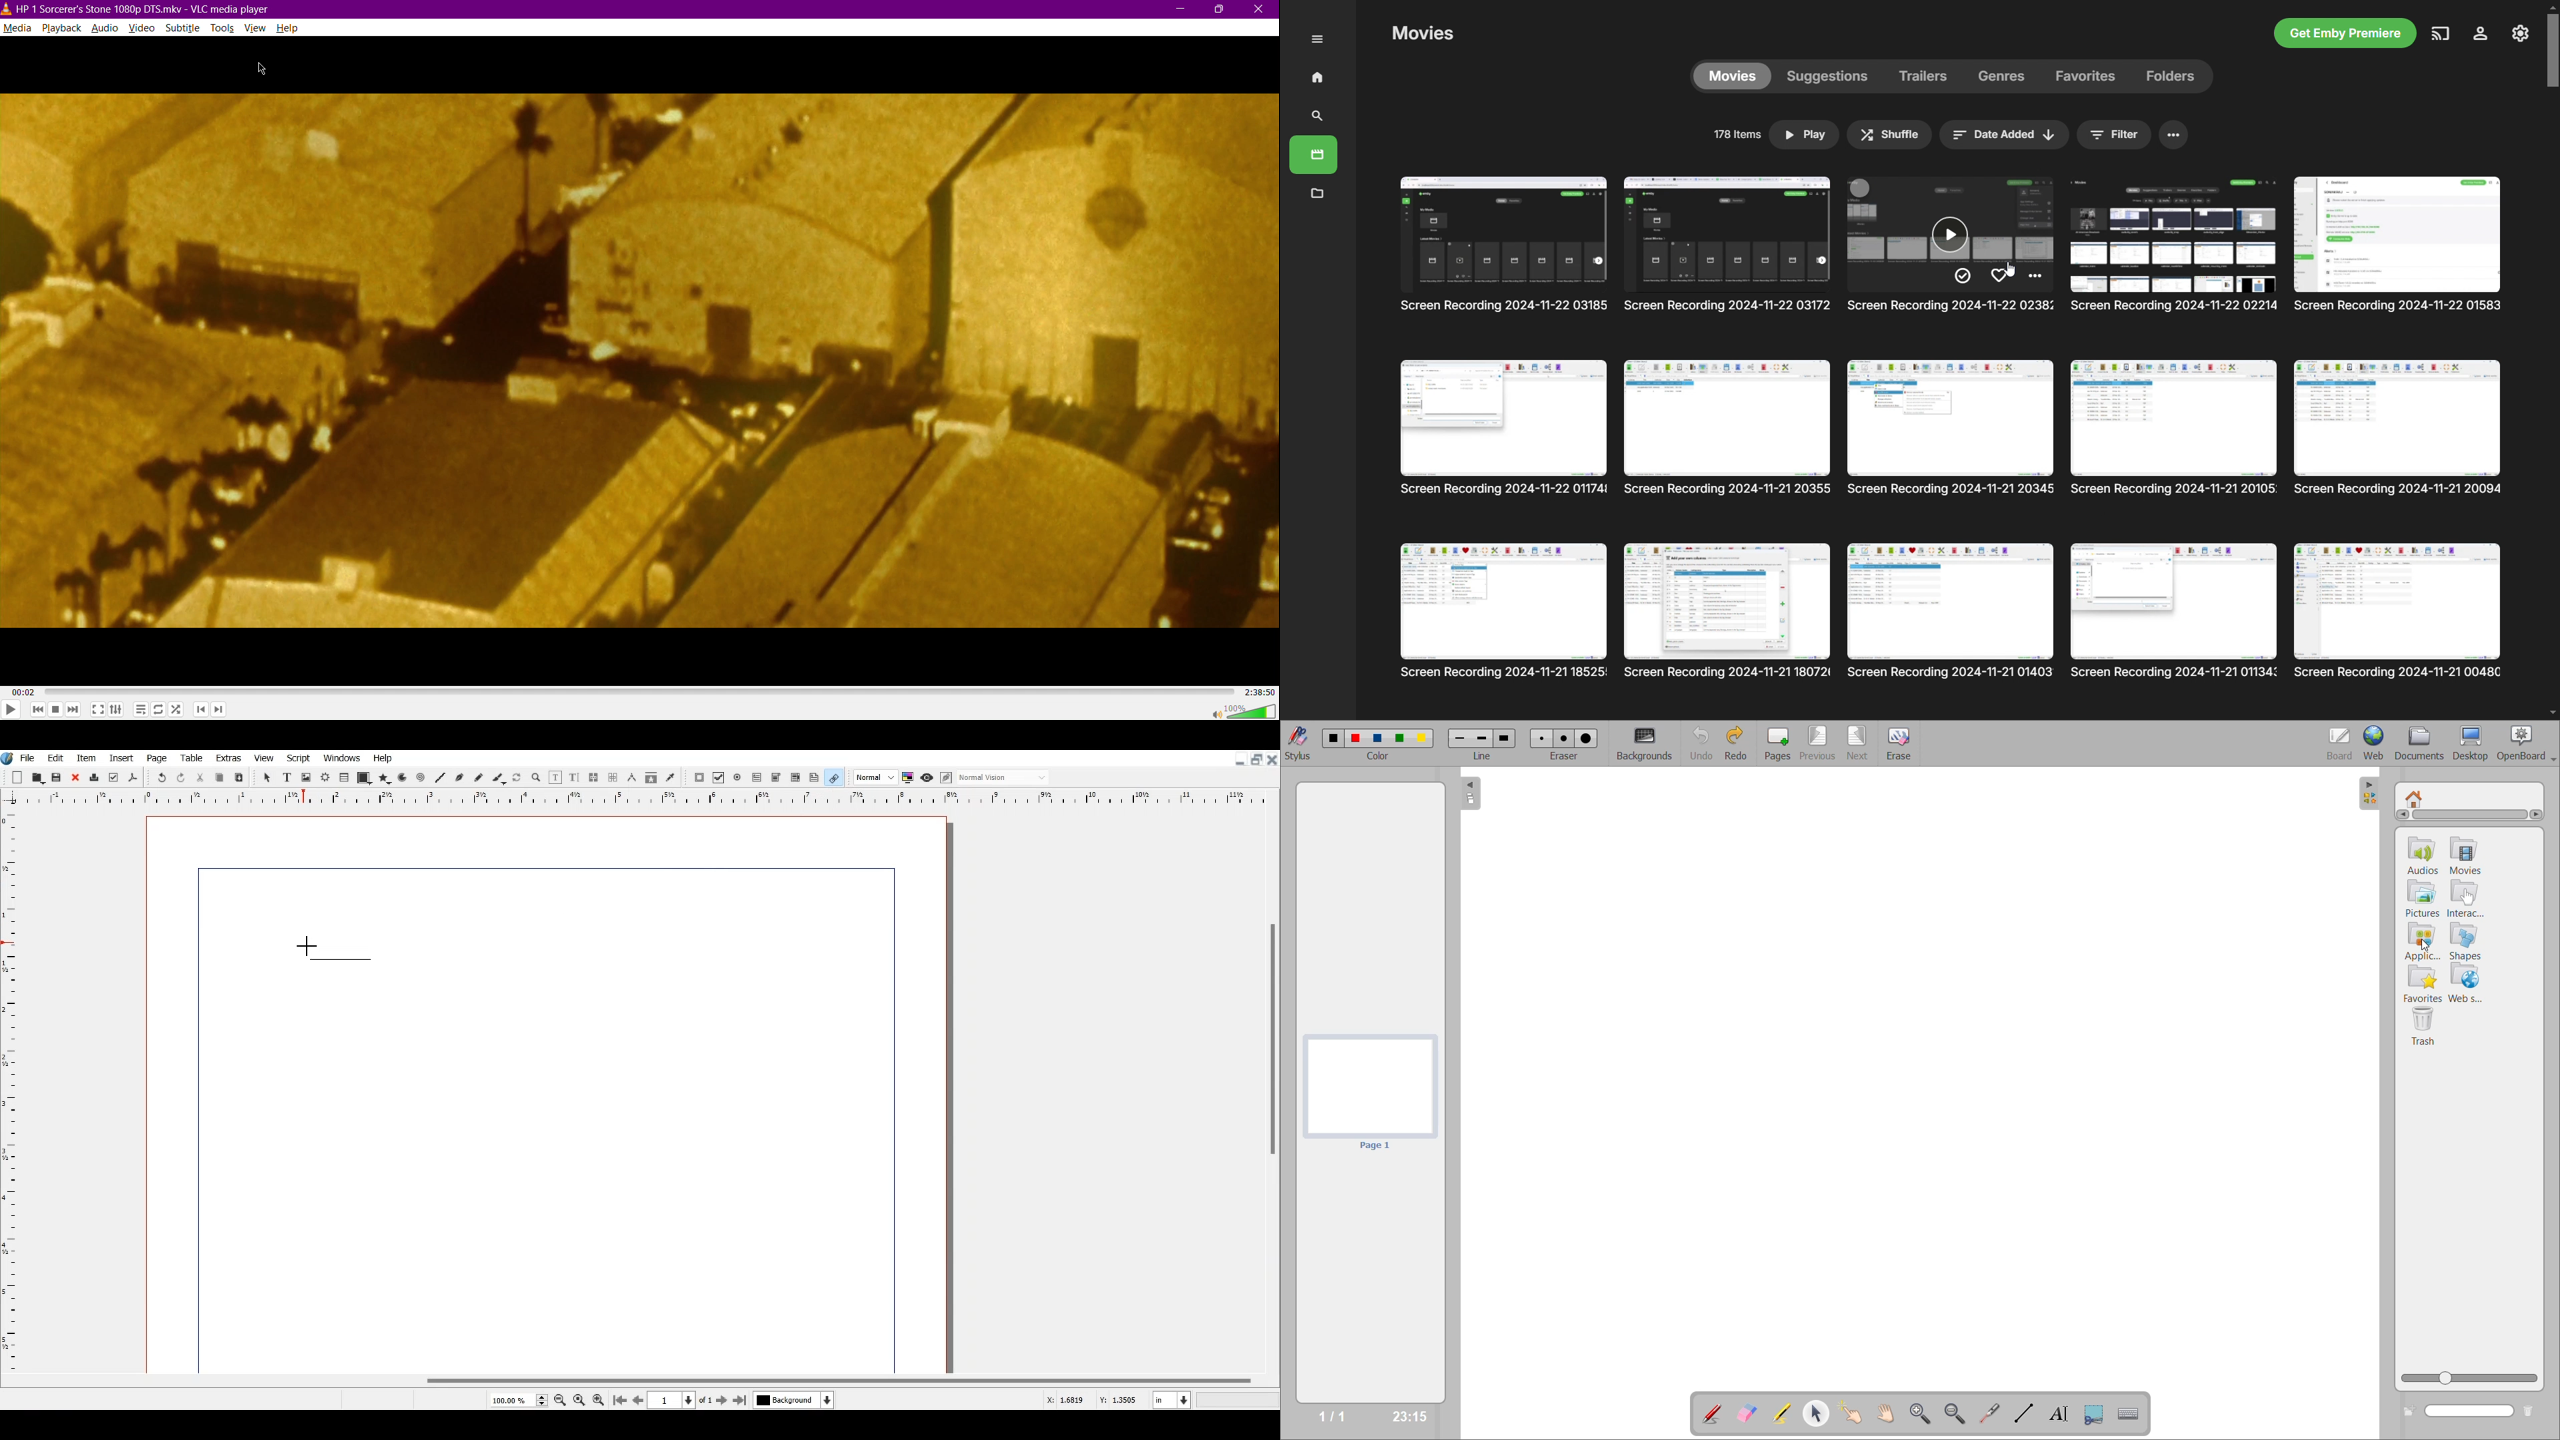  What do you see at coordinates (2423, 983) in the screenshot?
I see `favorites` at bounding box center [2423, 983].